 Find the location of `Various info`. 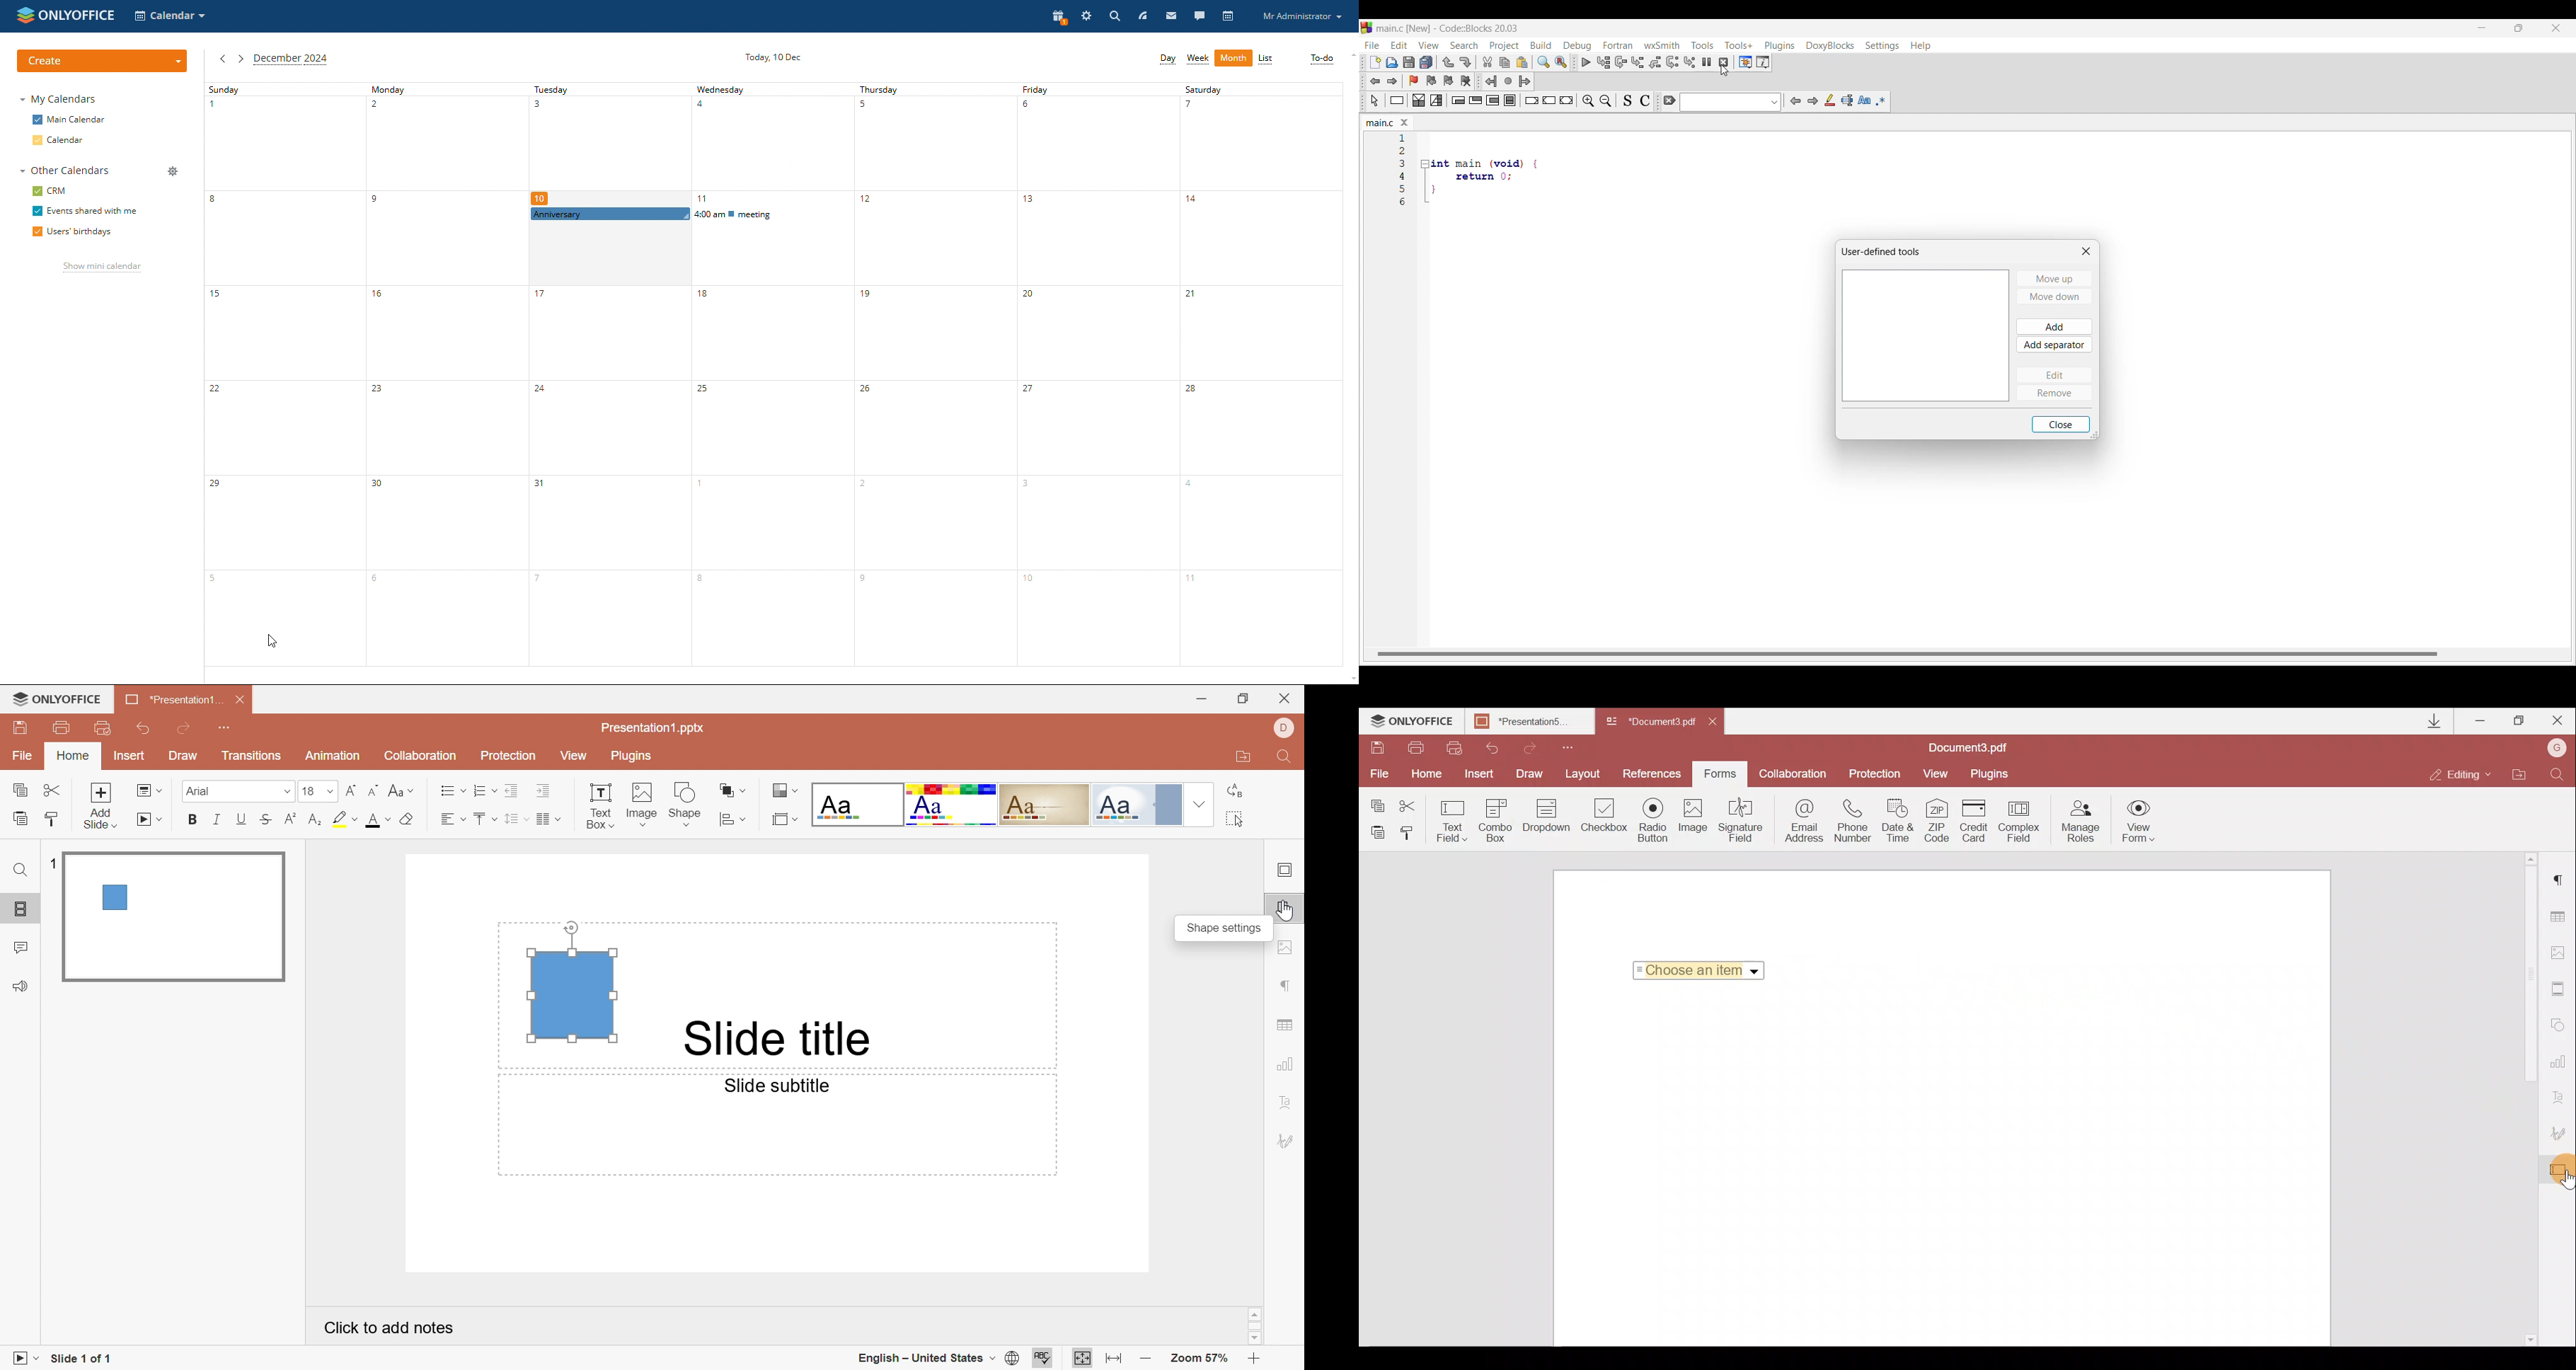

Various info is located at coordinates (1763, 62).